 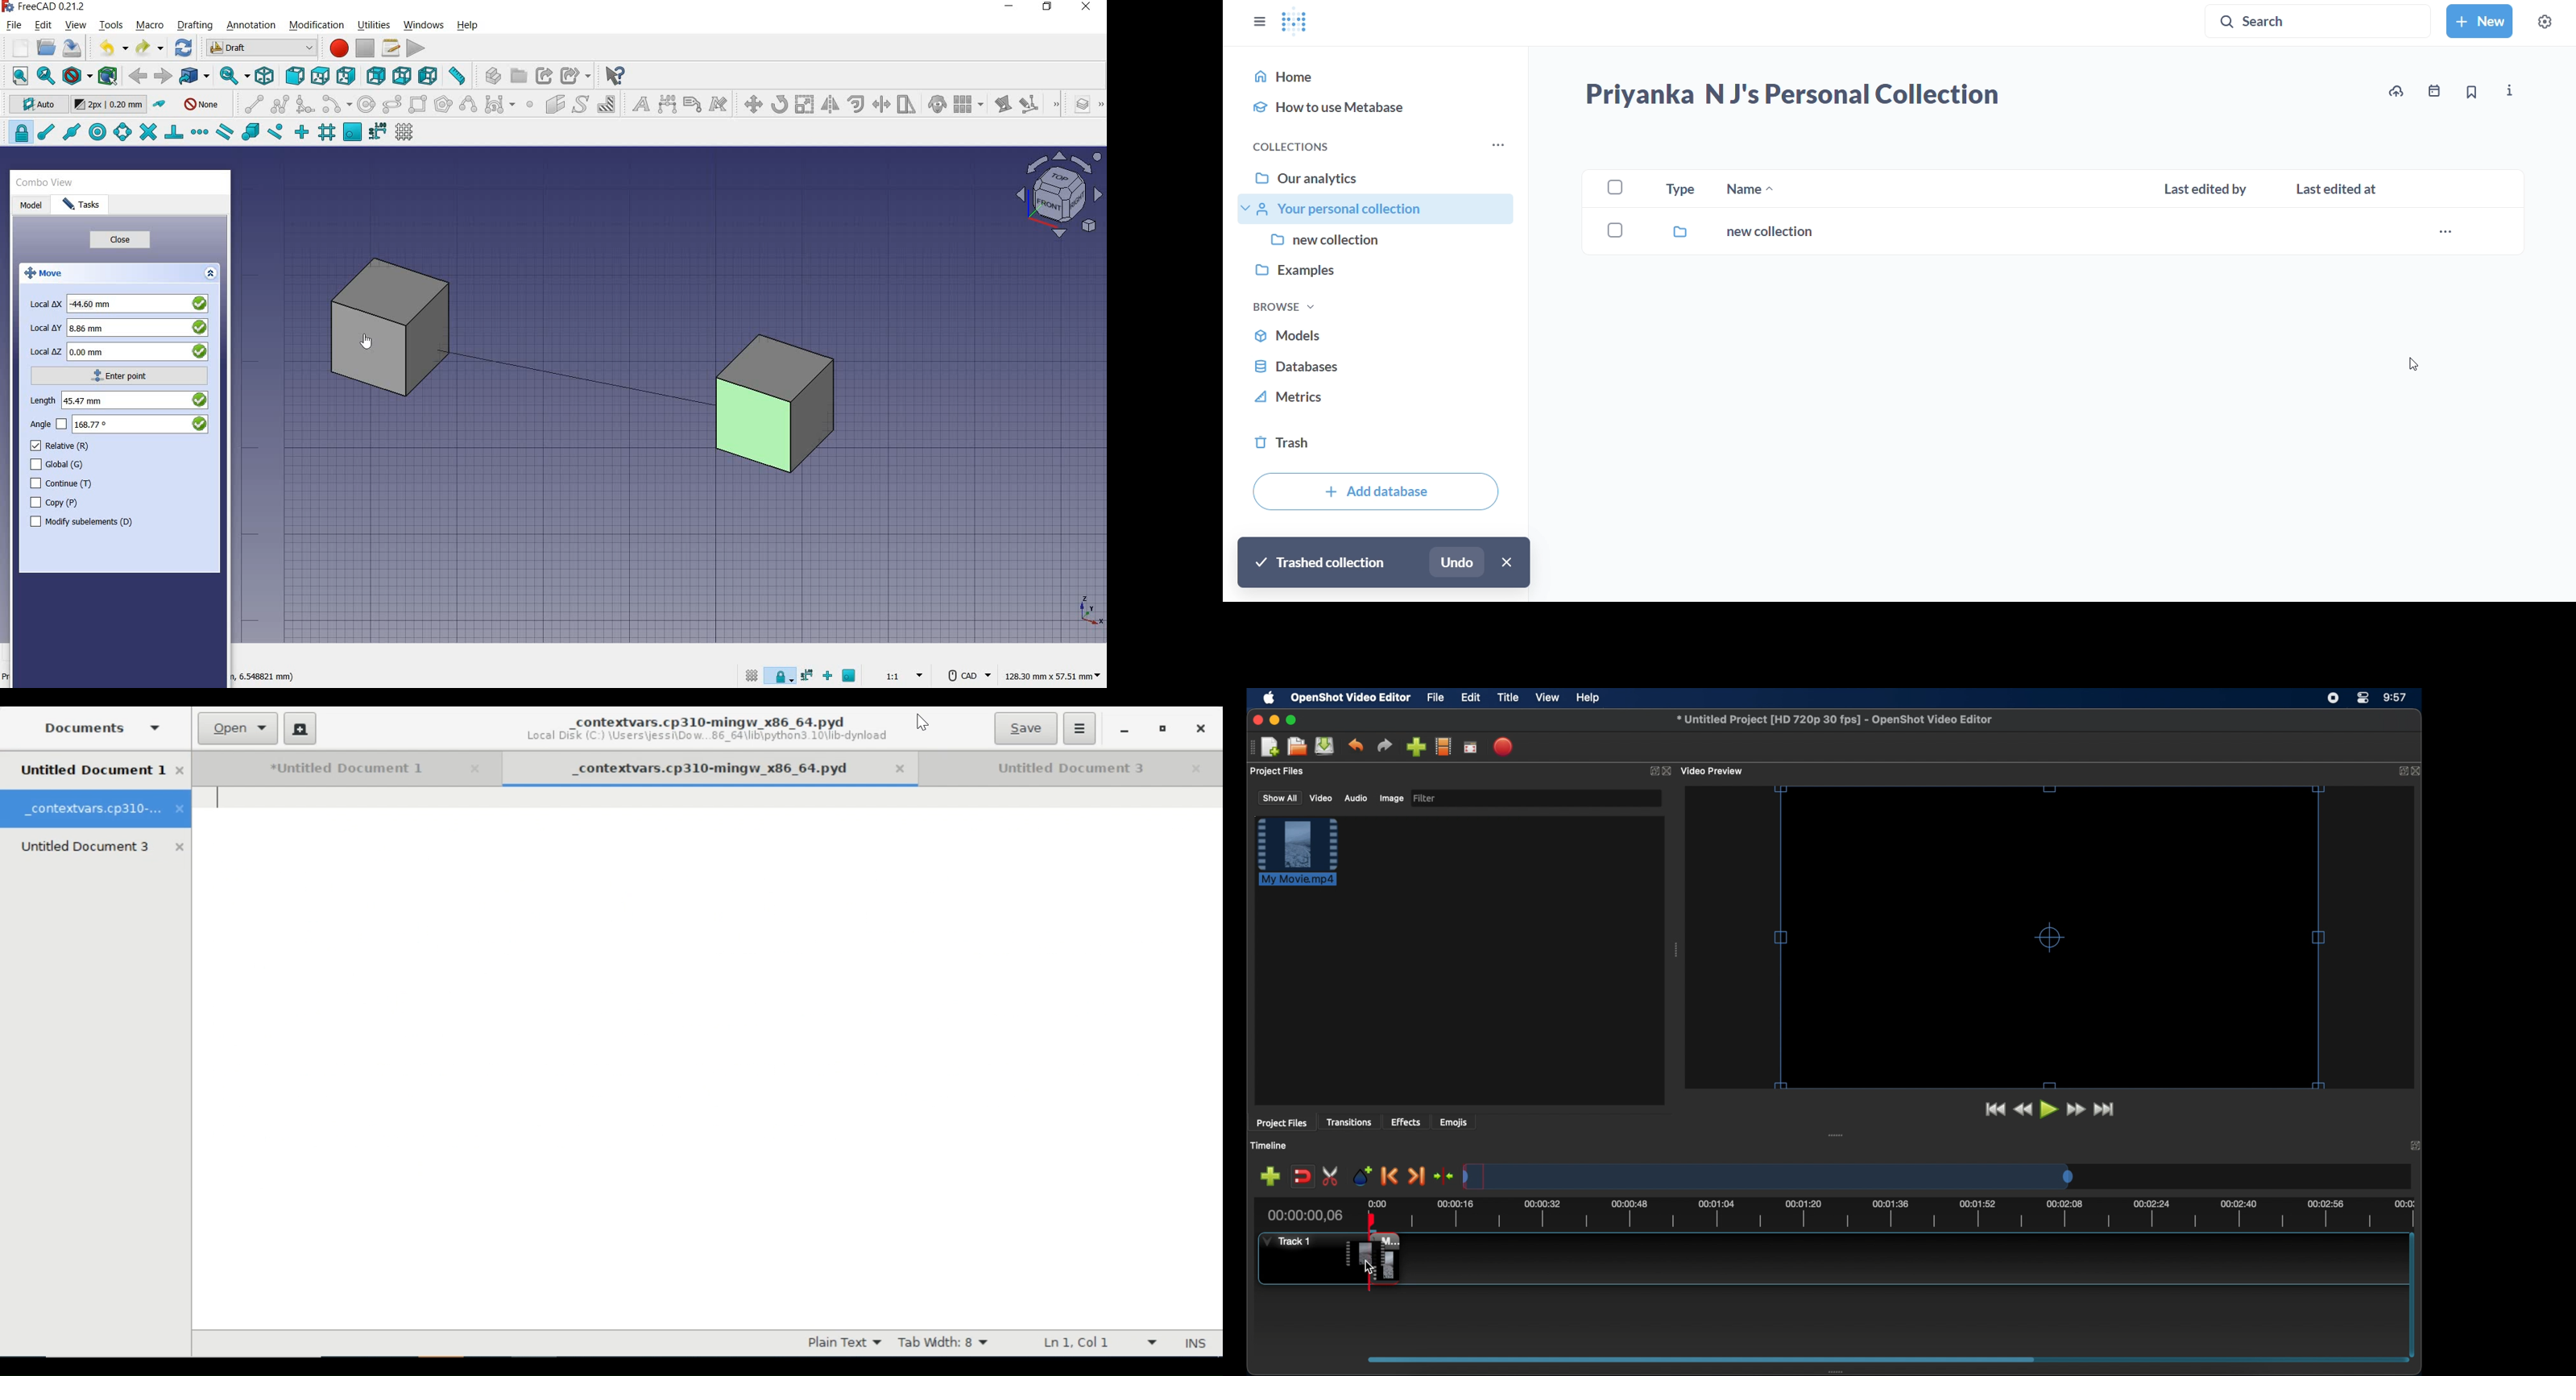 What do you see at coordinates (57, 503) in the screenshot?
I see `copy` at bounding box center [57, 503].